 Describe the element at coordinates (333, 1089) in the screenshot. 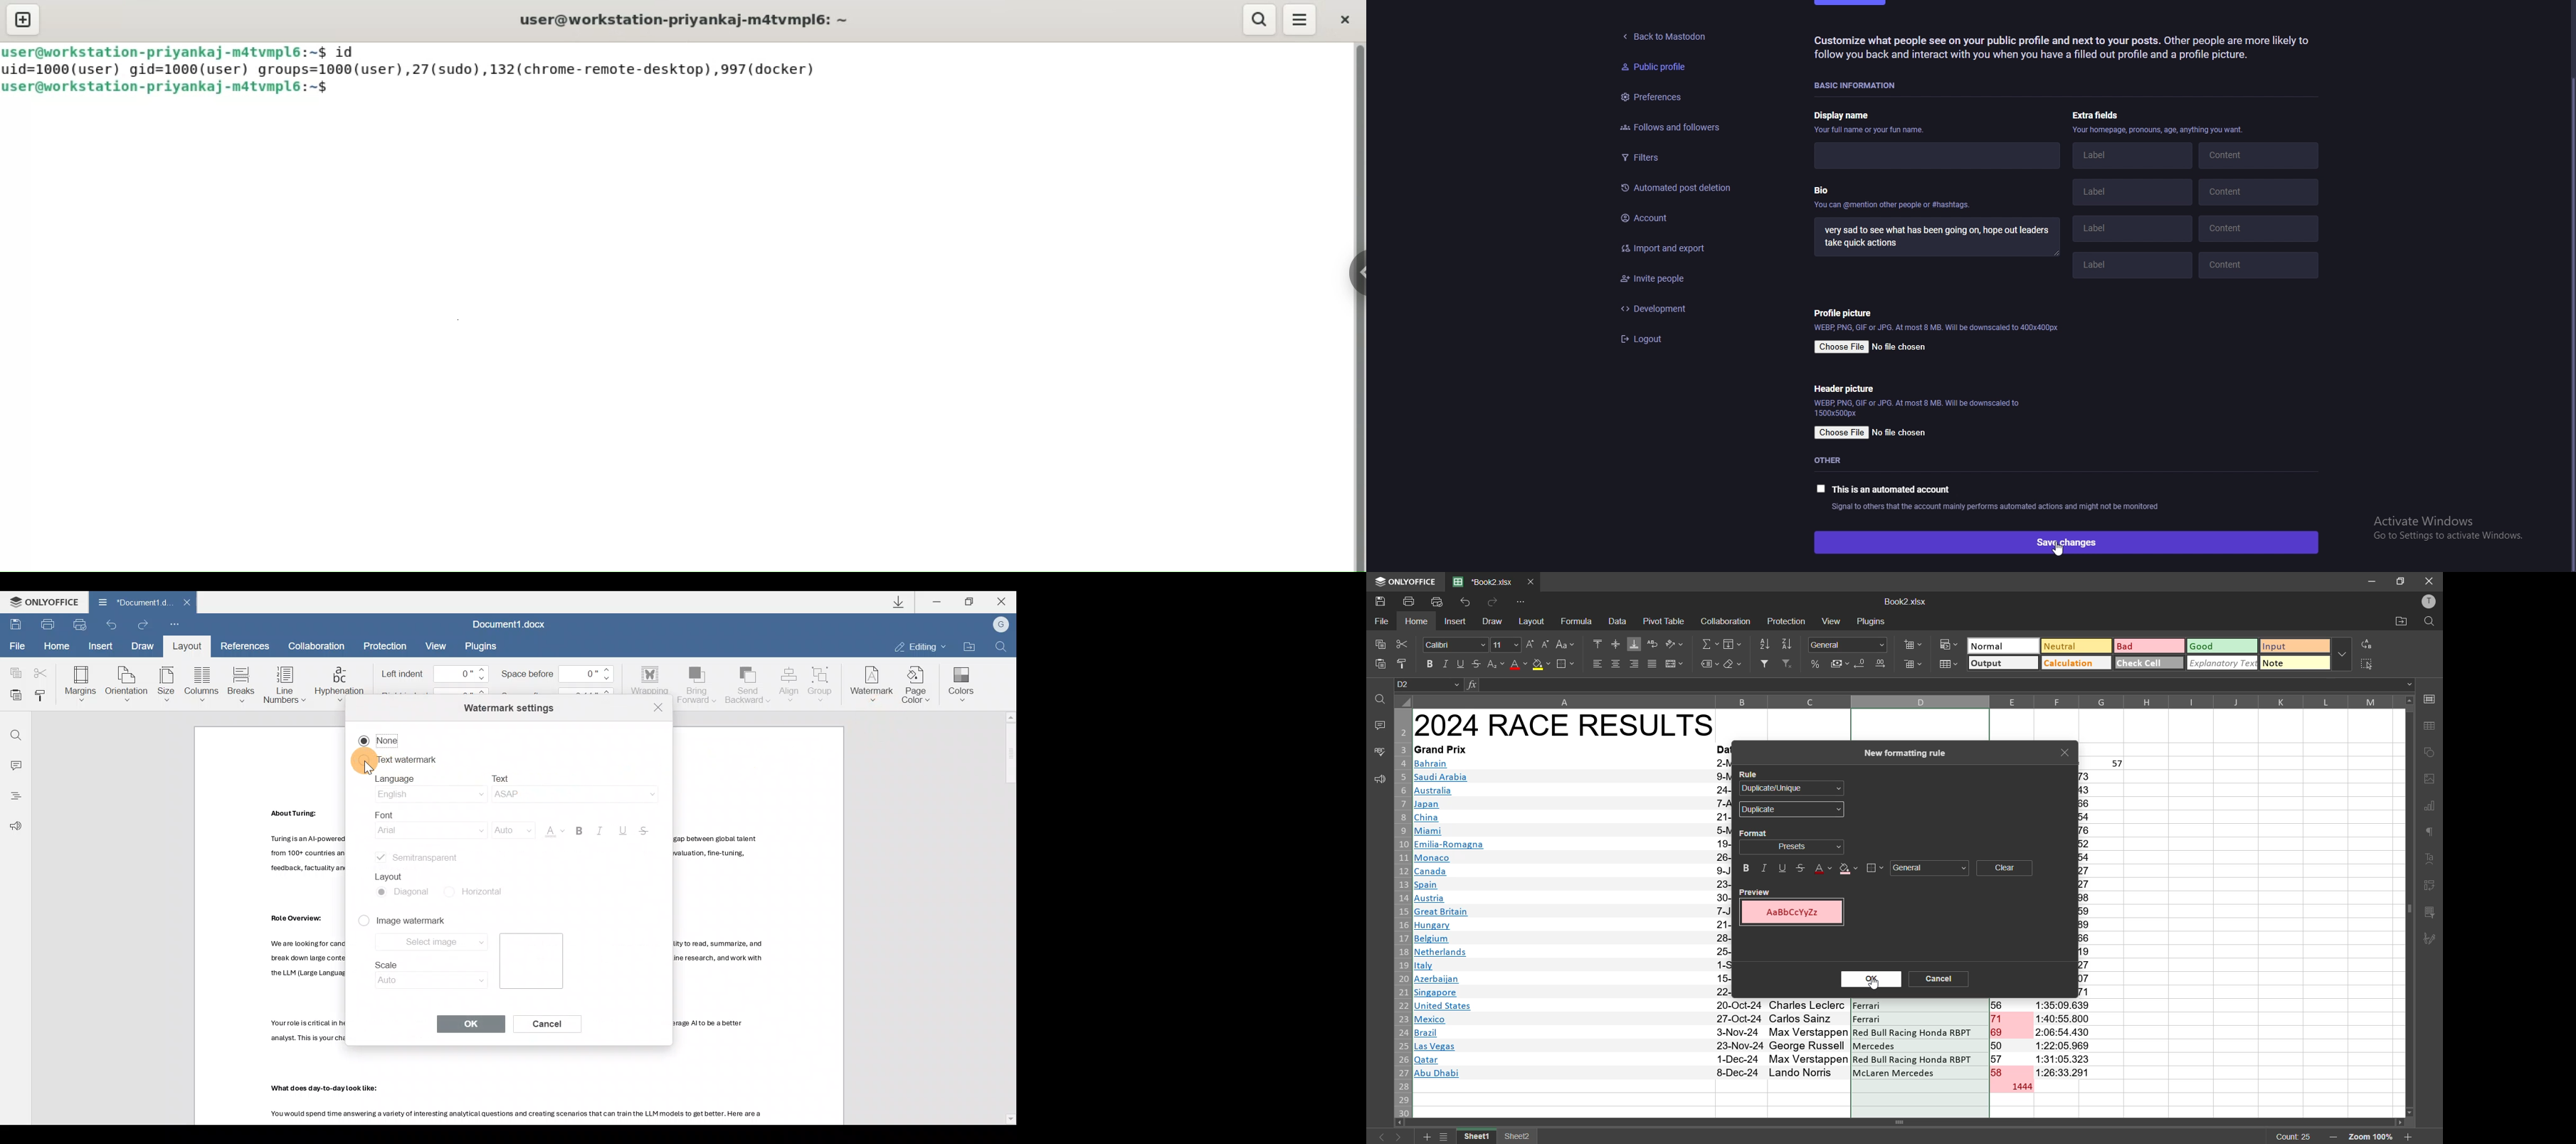

I see `` at that location.